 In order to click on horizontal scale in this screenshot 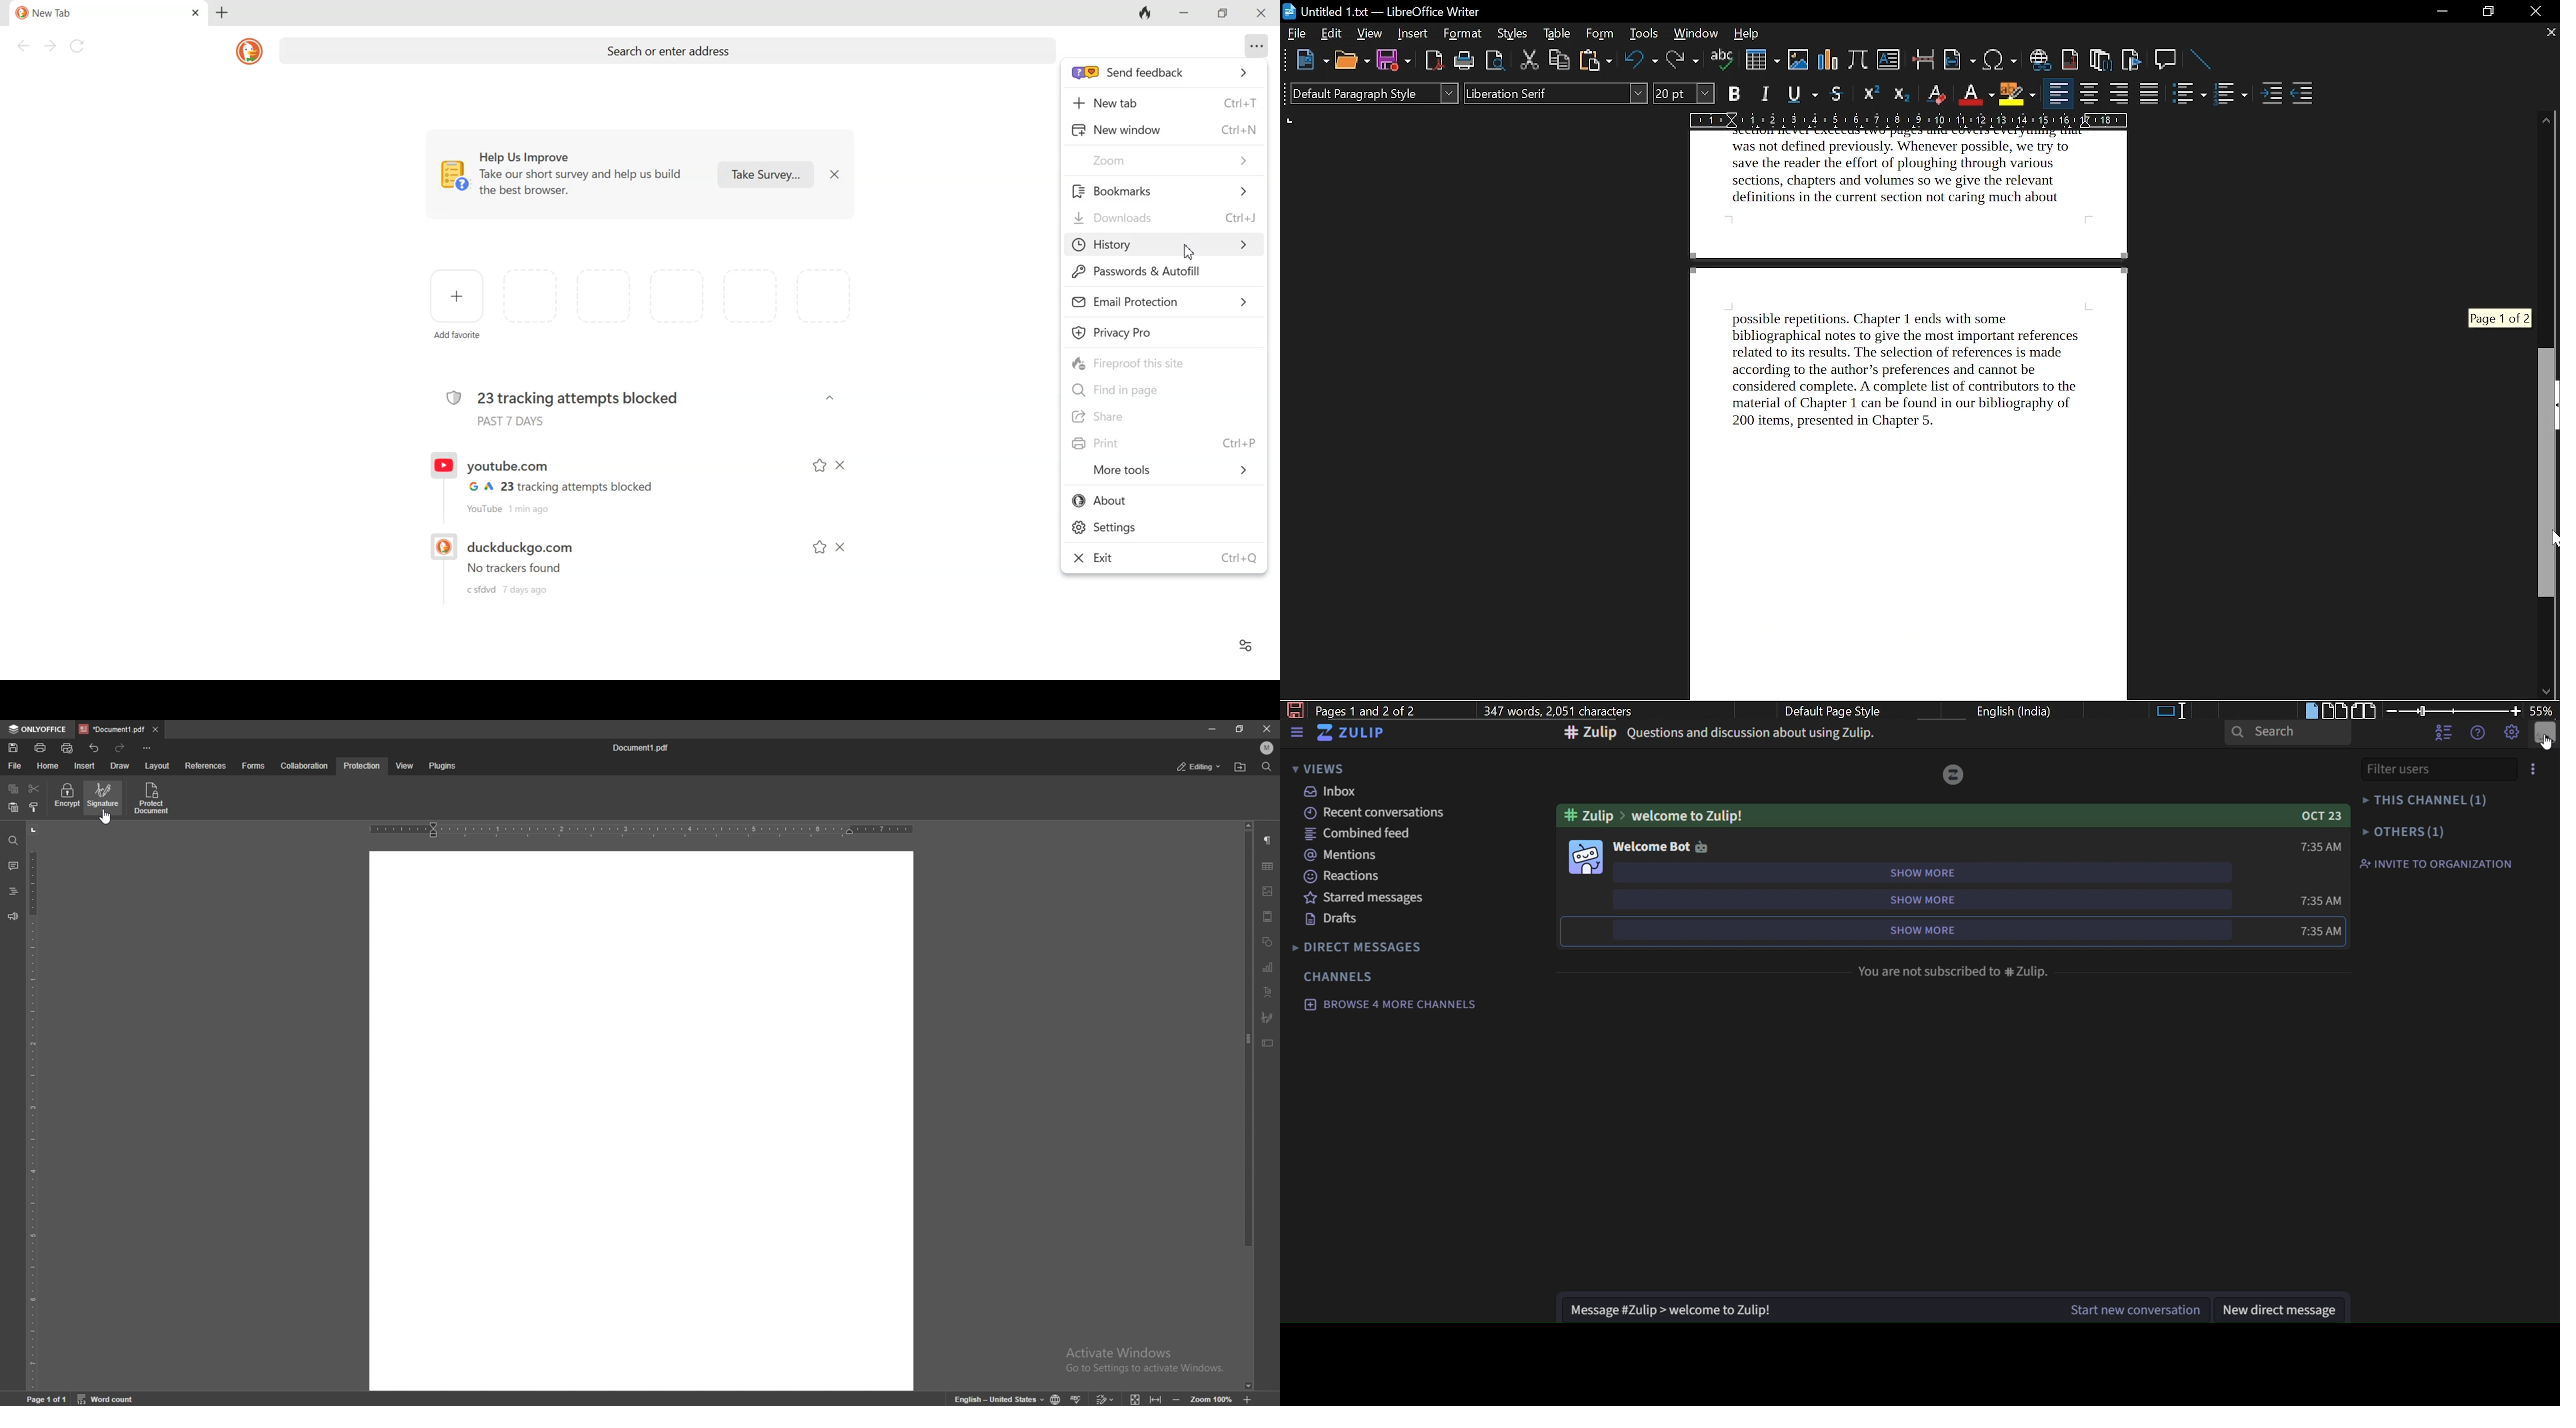, I will do `click(641, 831)`.